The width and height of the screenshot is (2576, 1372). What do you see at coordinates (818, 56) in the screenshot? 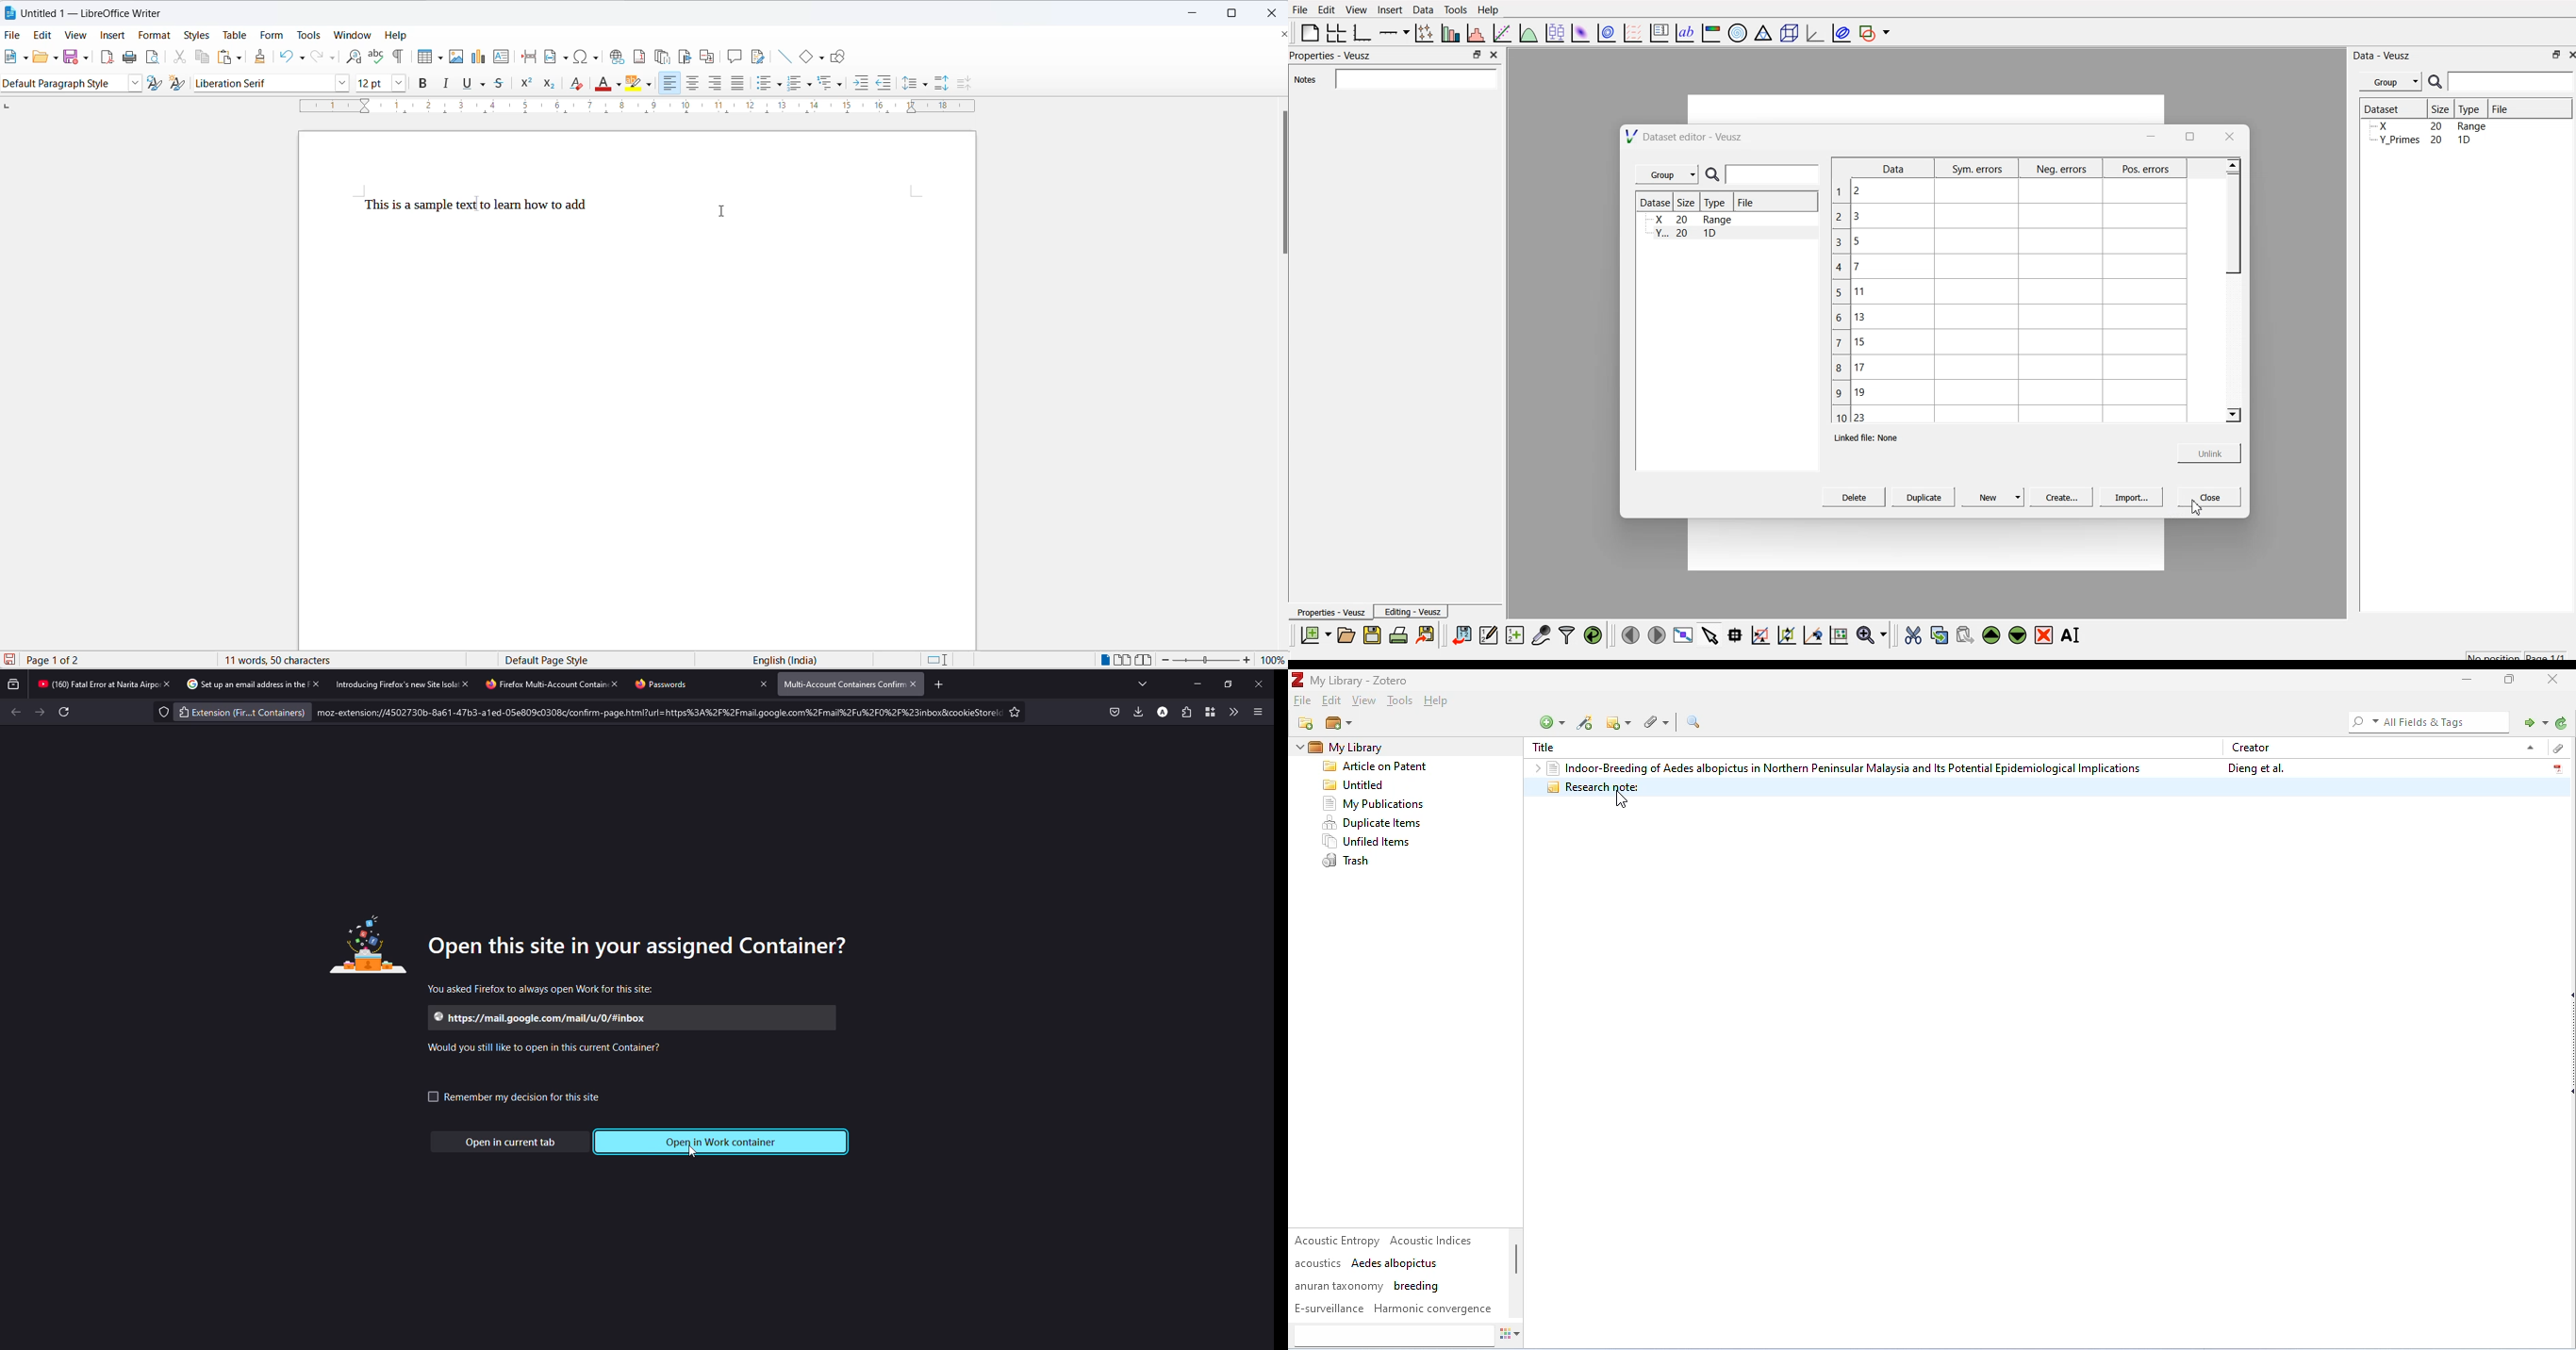
I see `basic shapes options` at bounding box center [818, 56].